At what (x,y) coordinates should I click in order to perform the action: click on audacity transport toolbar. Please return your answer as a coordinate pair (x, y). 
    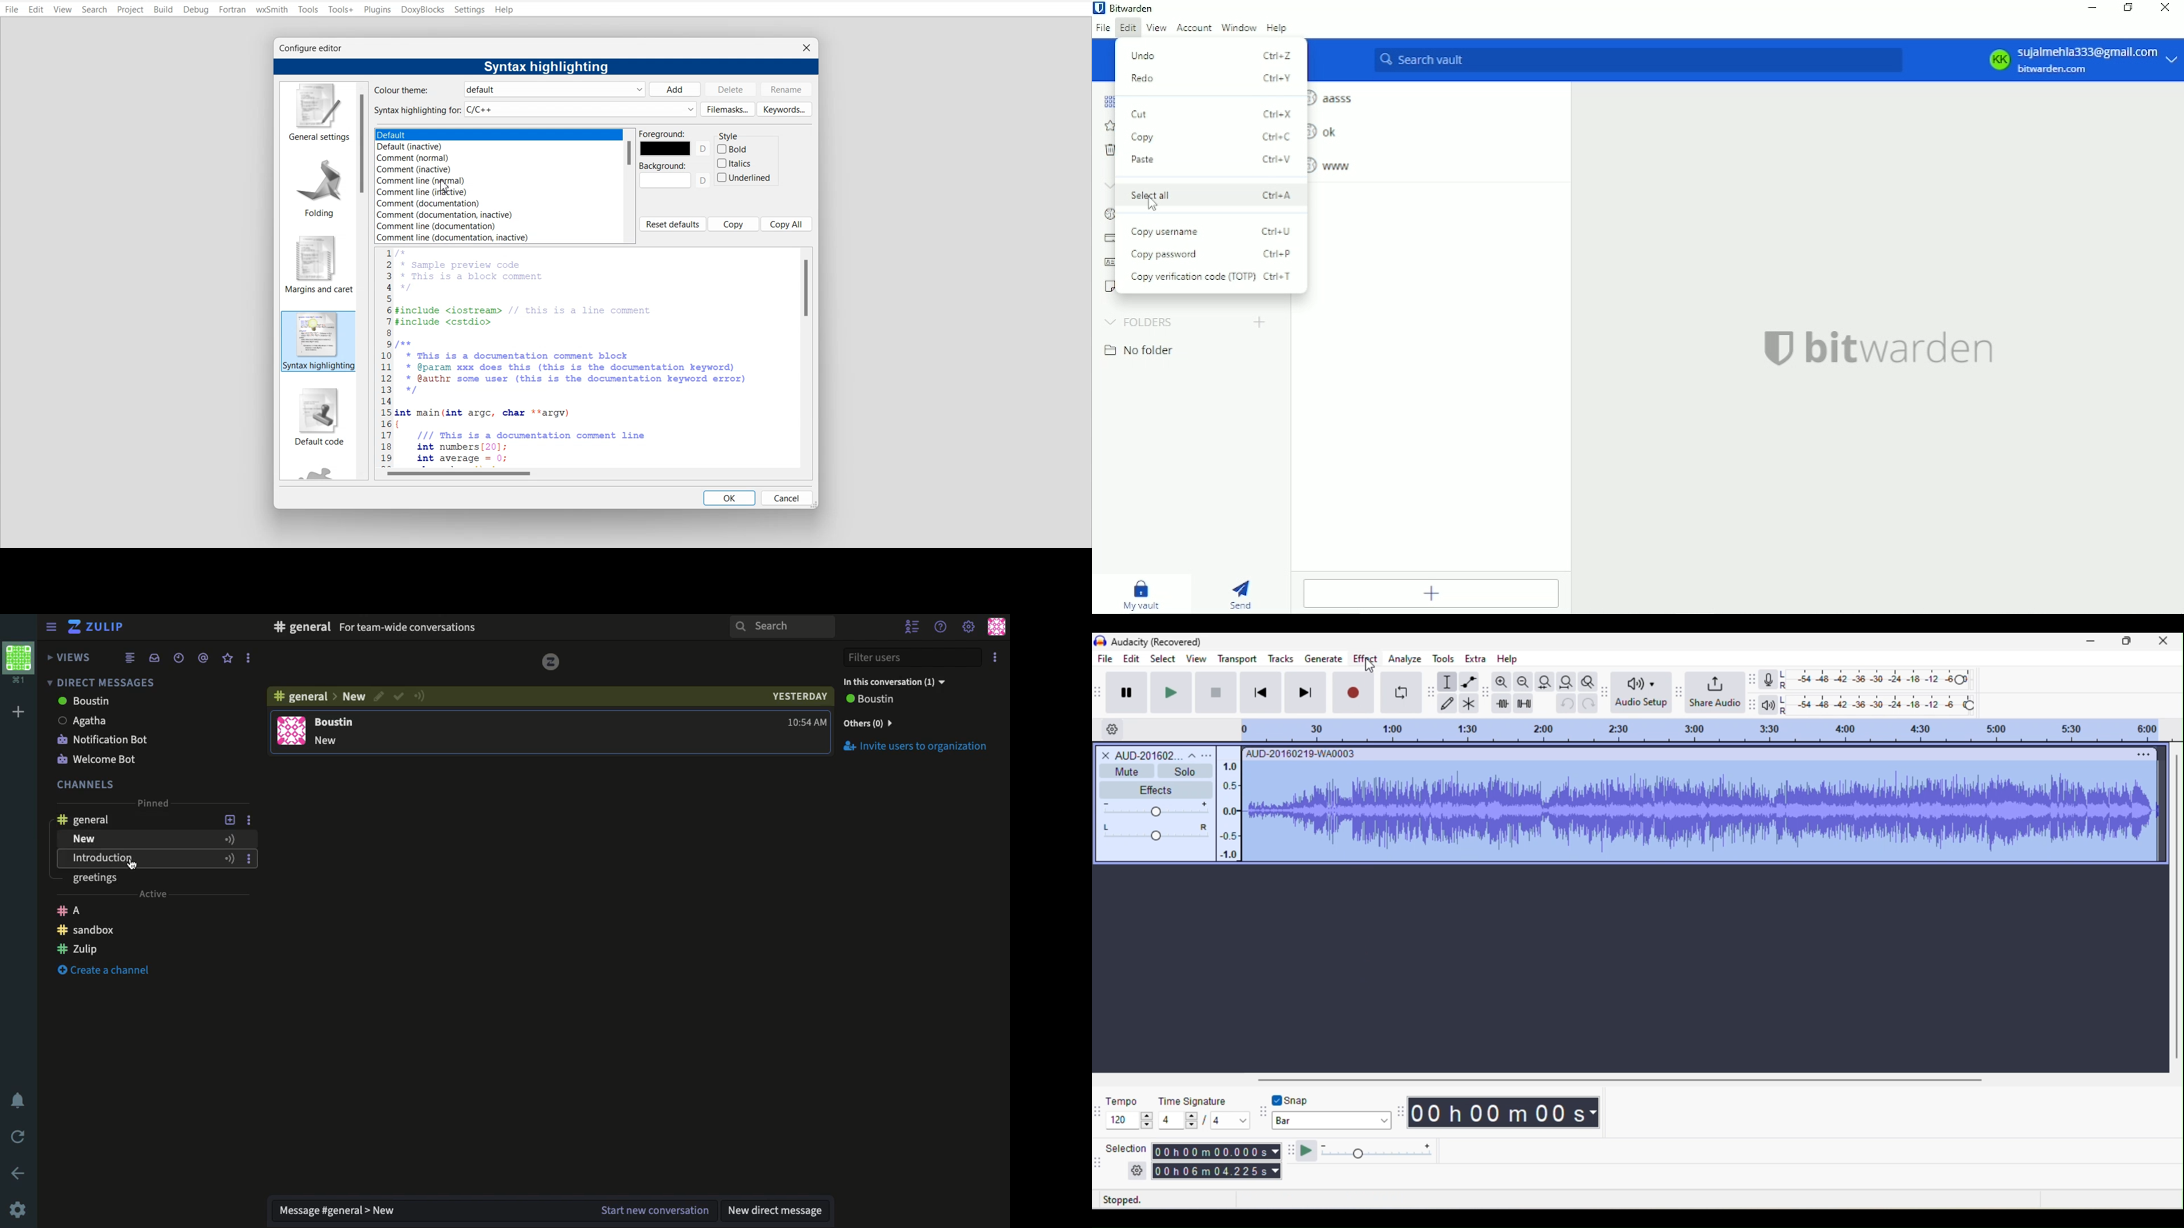
    Looking at the image, I should click on (1099, 691).